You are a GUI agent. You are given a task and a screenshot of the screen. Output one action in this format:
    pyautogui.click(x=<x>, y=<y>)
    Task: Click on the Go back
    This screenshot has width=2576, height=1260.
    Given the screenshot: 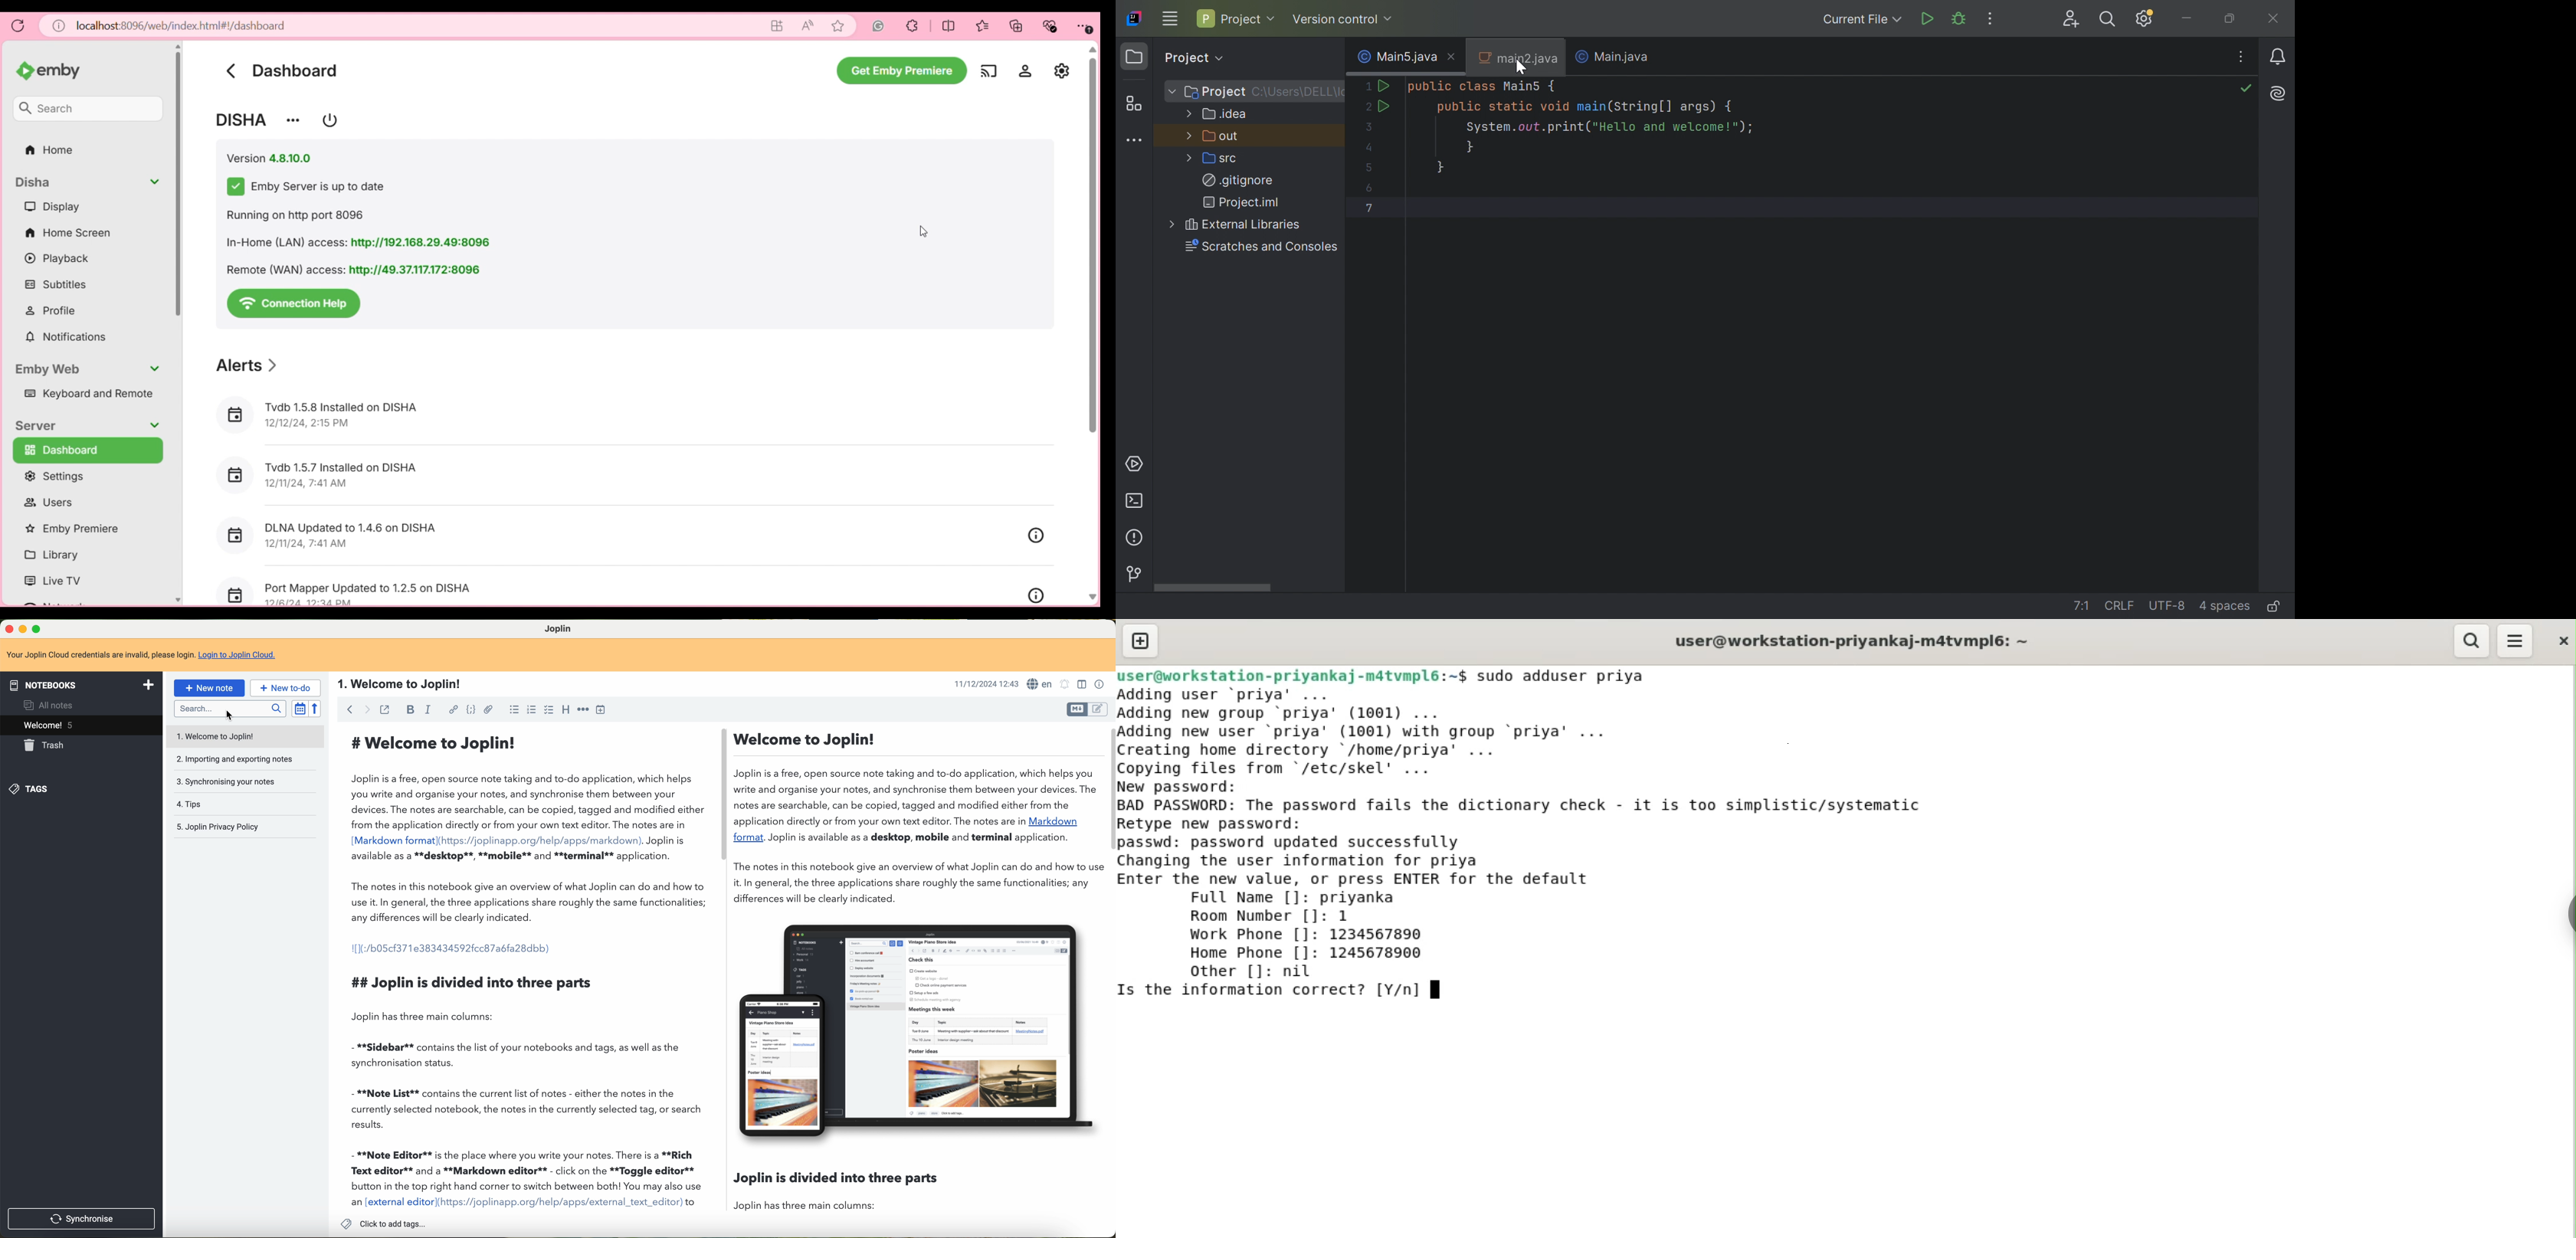 What is the action you would take?
    pyautogui.click(x=230, y=70)
    